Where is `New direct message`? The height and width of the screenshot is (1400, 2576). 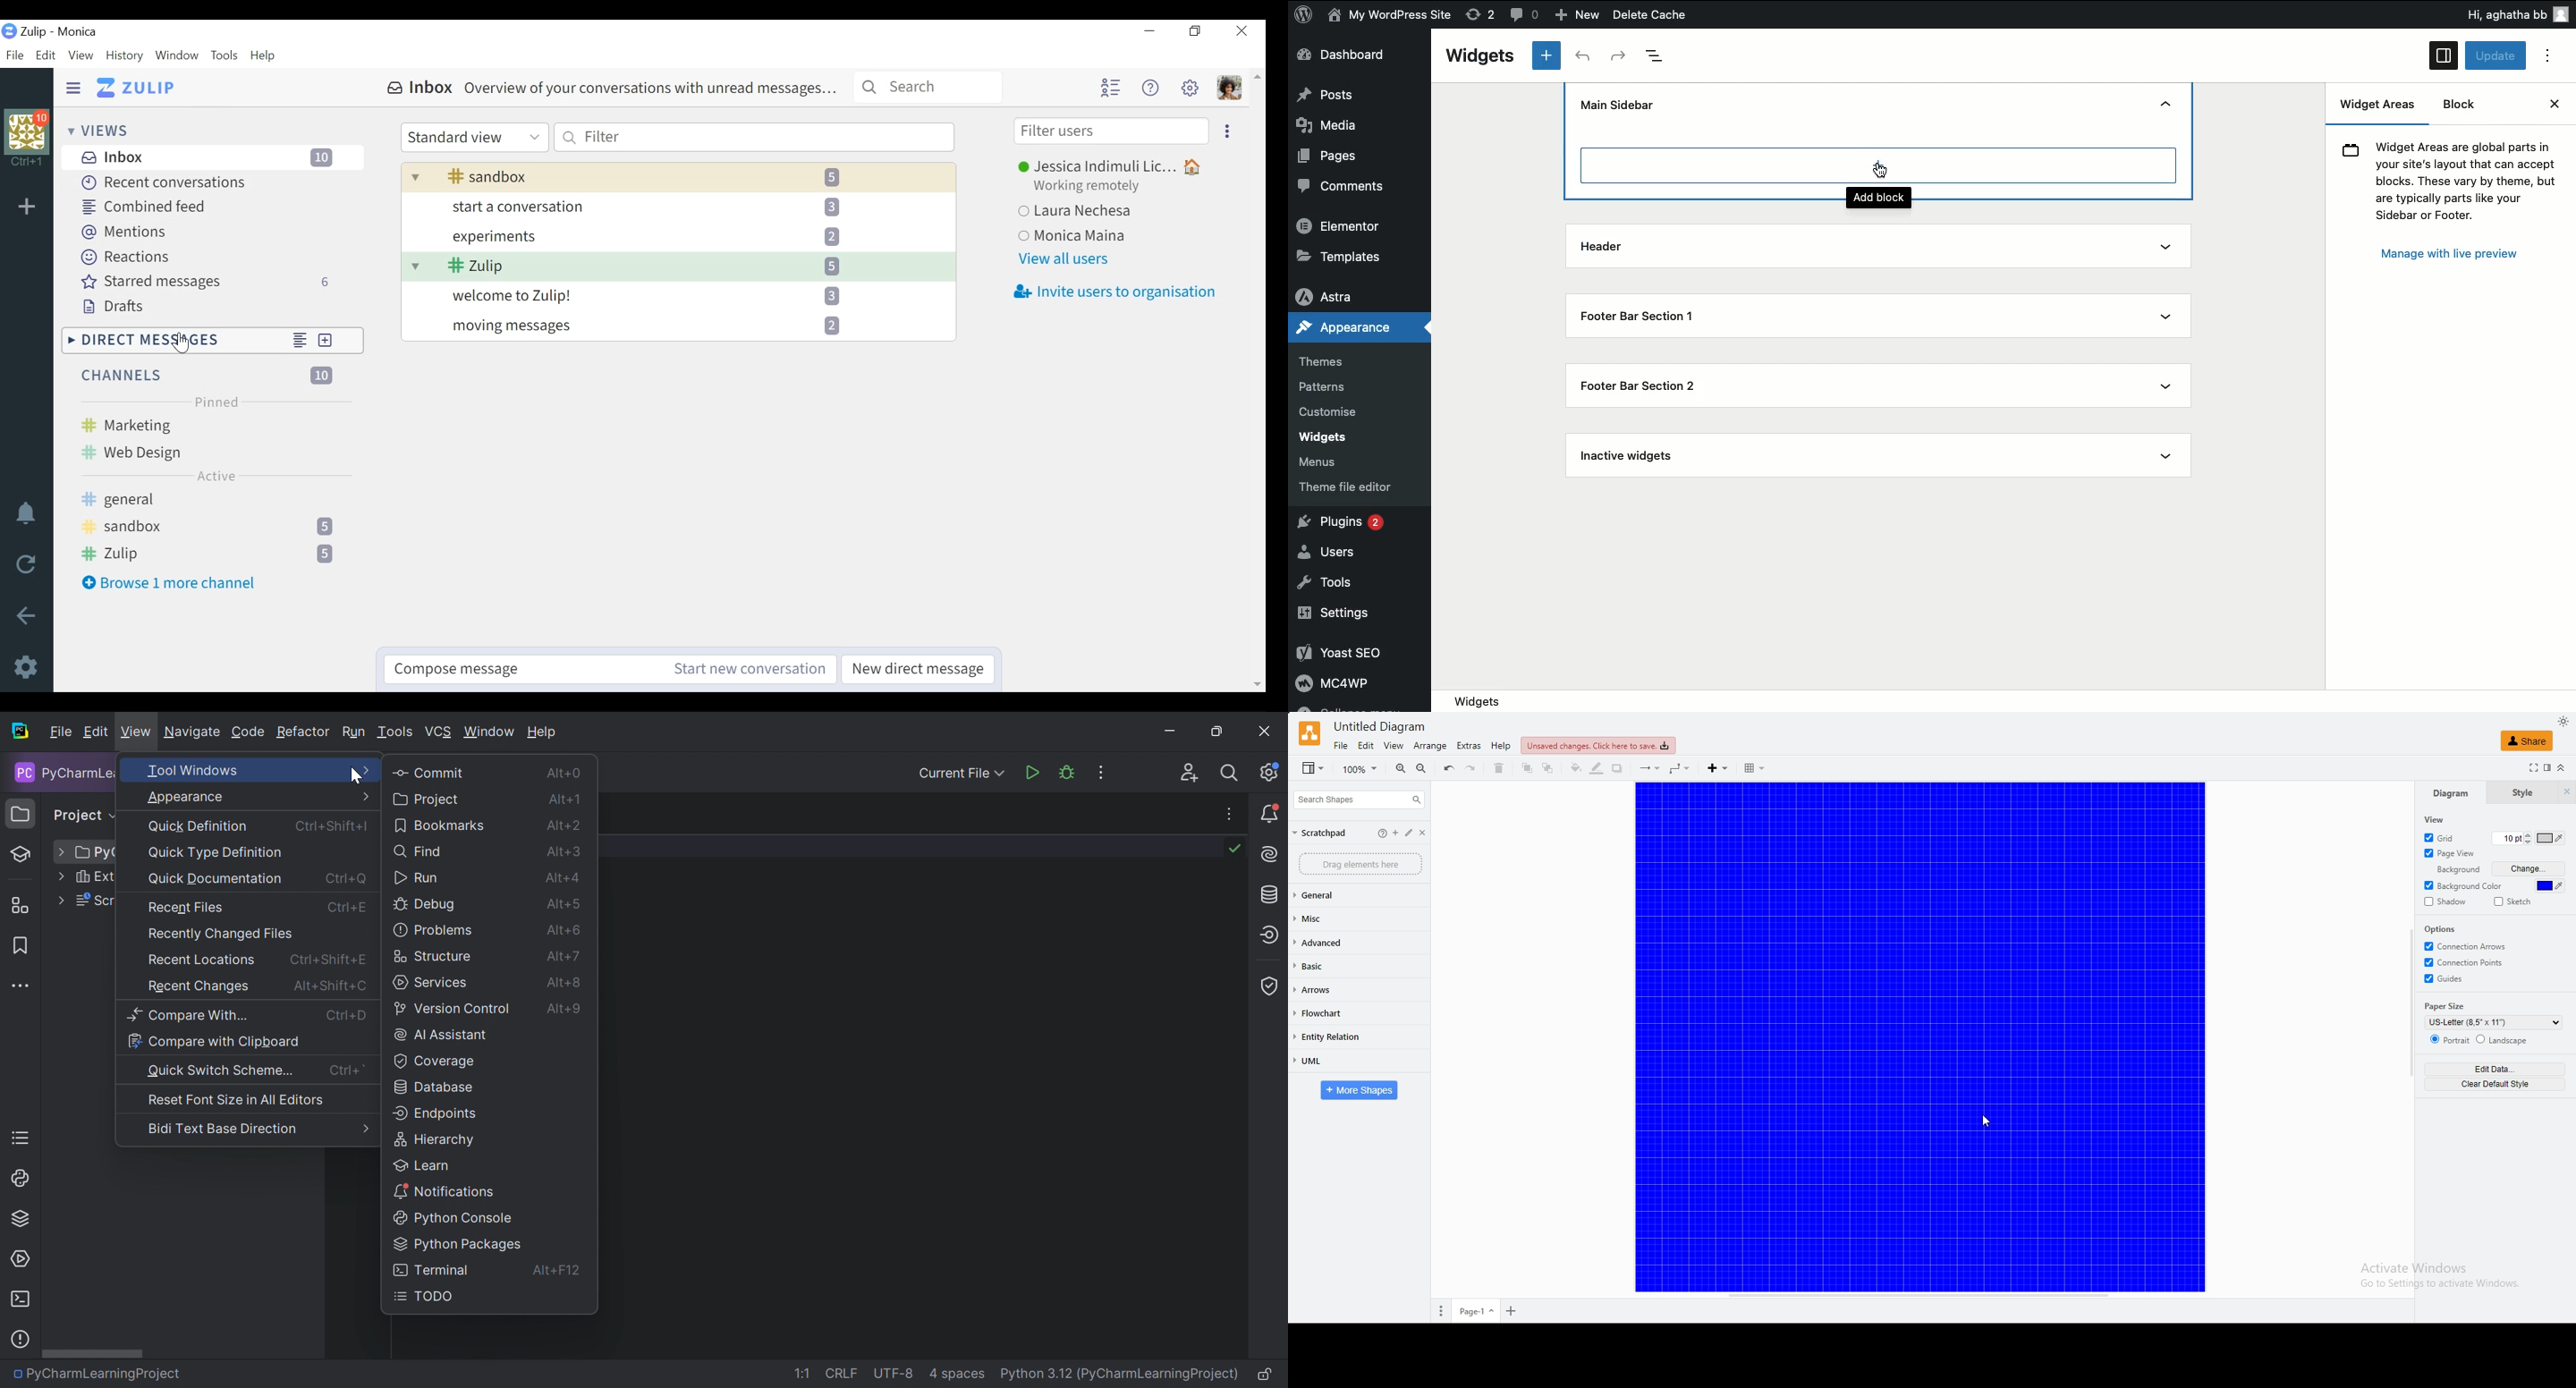 New direct message is located at coordinates (917, 669).